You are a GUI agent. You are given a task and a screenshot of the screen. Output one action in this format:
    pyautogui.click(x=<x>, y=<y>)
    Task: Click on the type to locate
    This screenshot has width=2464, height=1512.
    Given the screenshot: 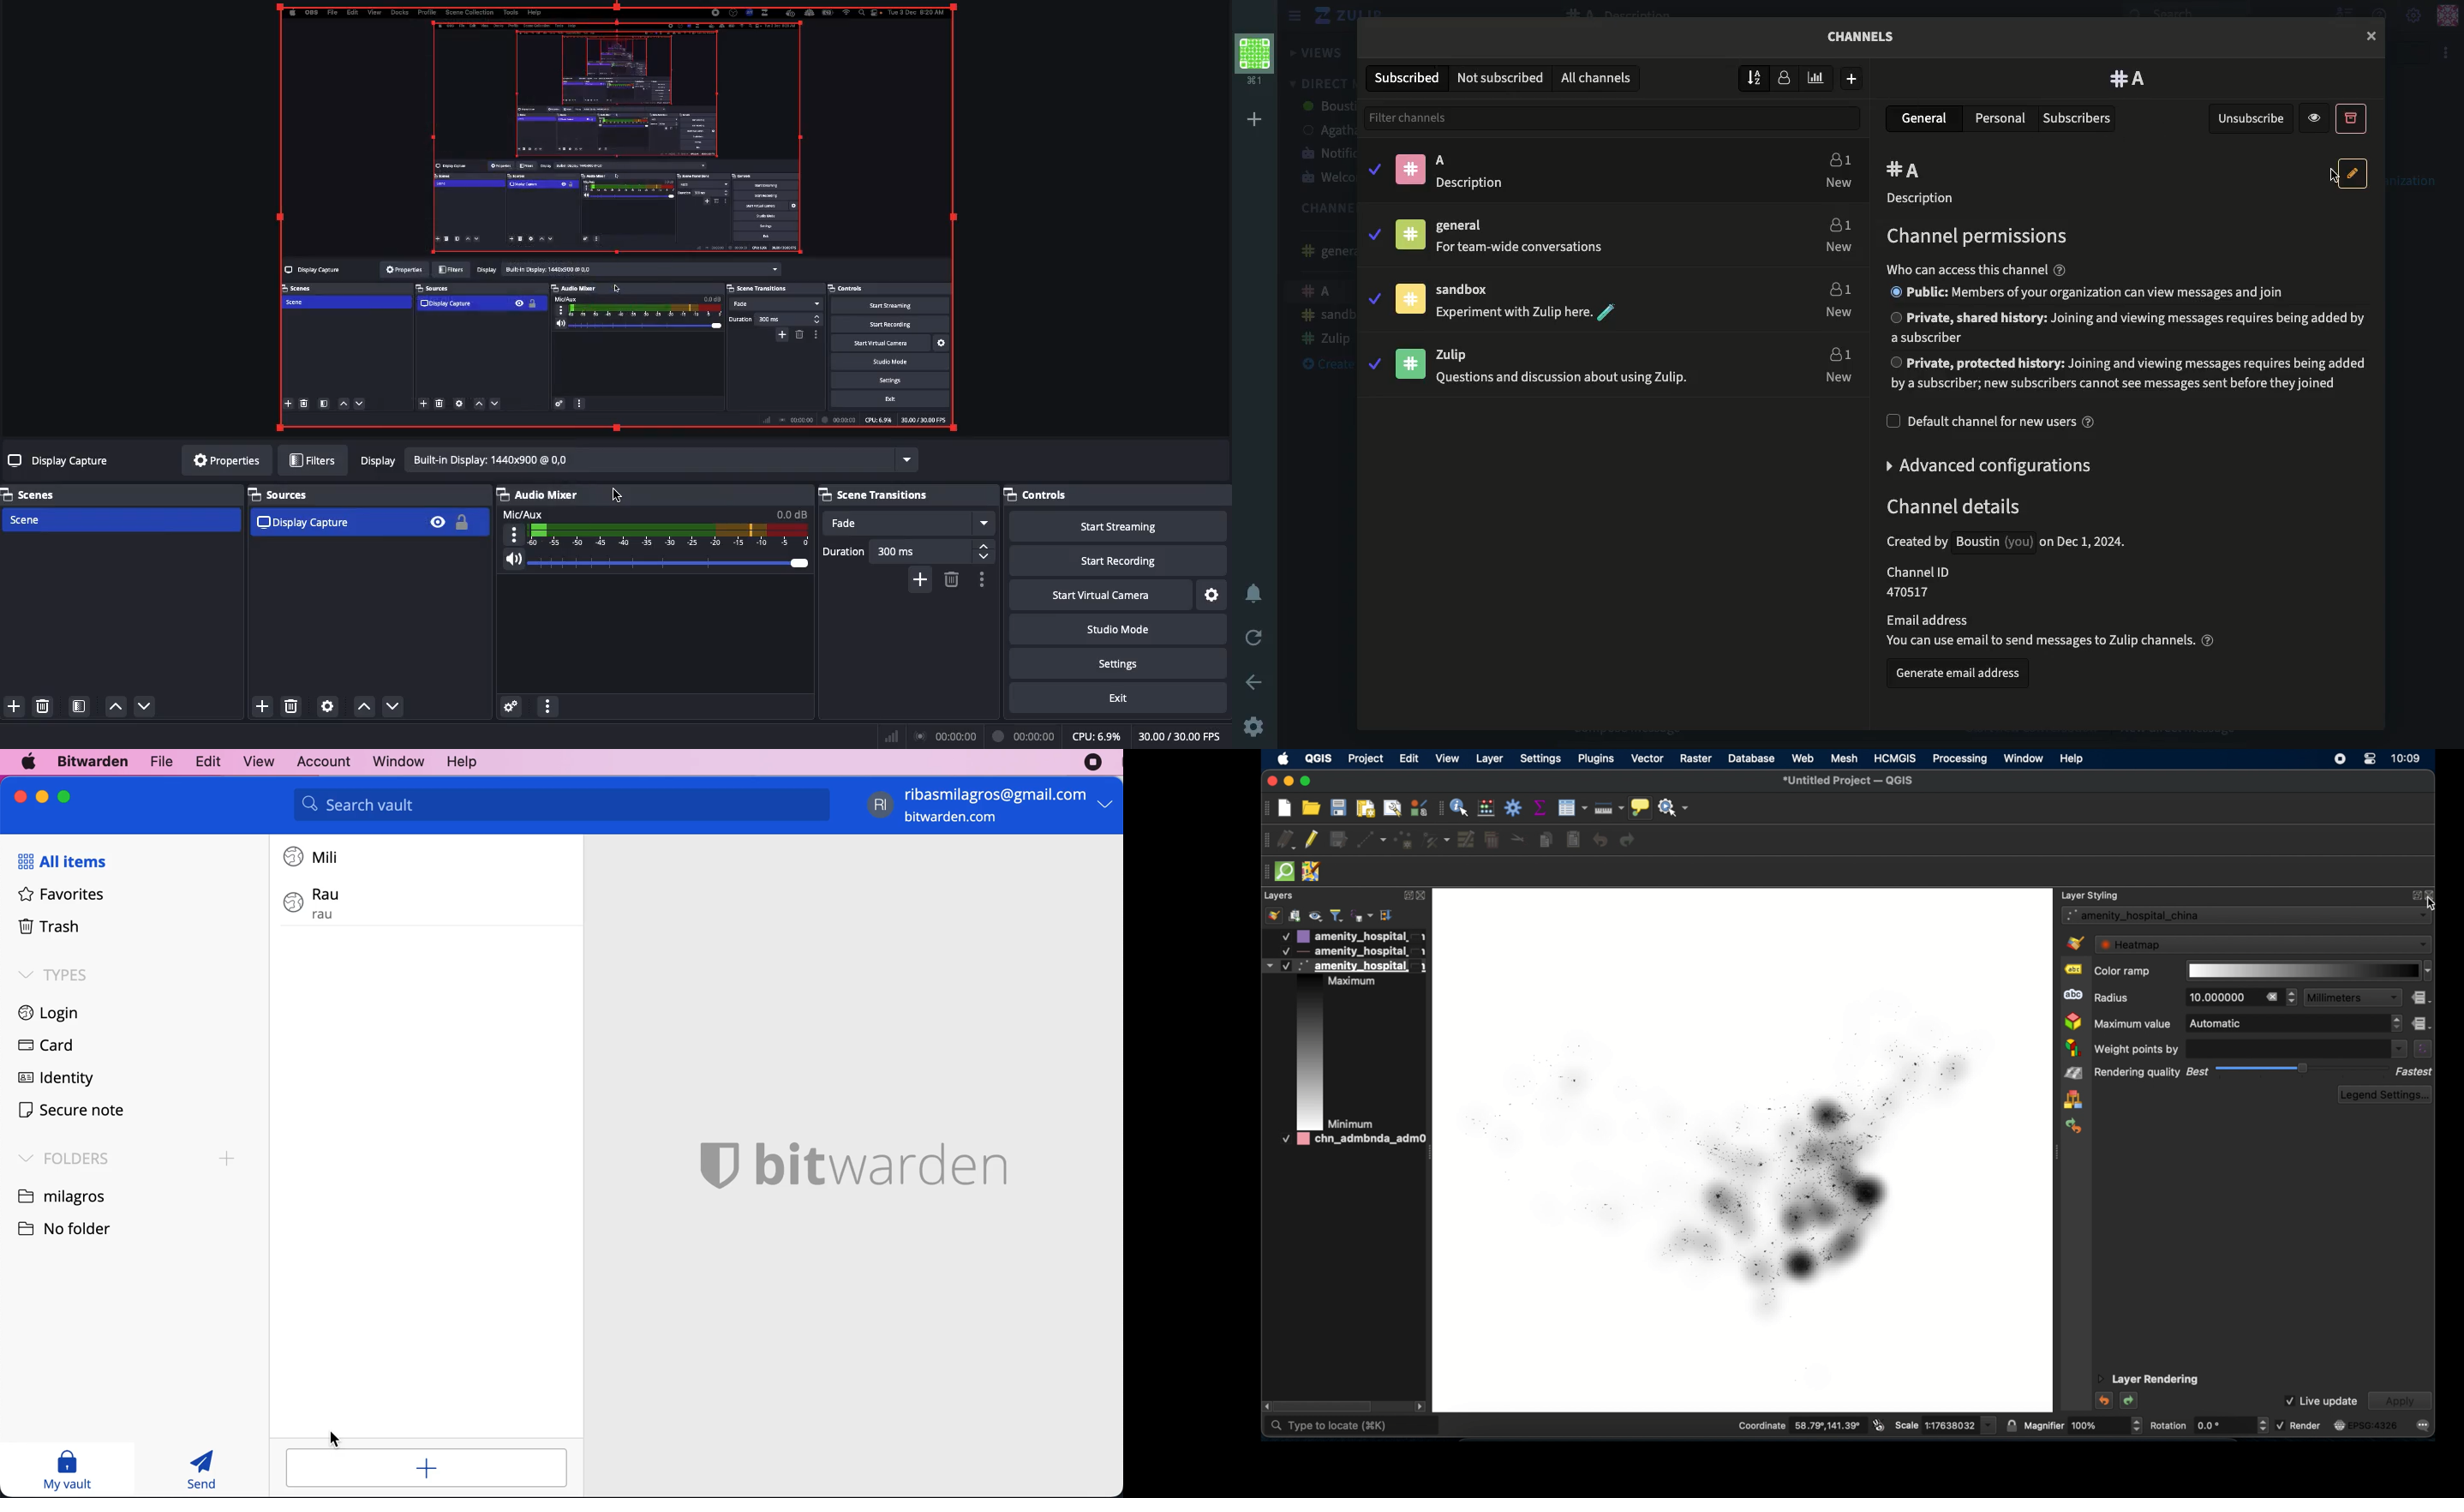 What is the action you would take?
    pyautogui.click(x=1353, y=1426)
    